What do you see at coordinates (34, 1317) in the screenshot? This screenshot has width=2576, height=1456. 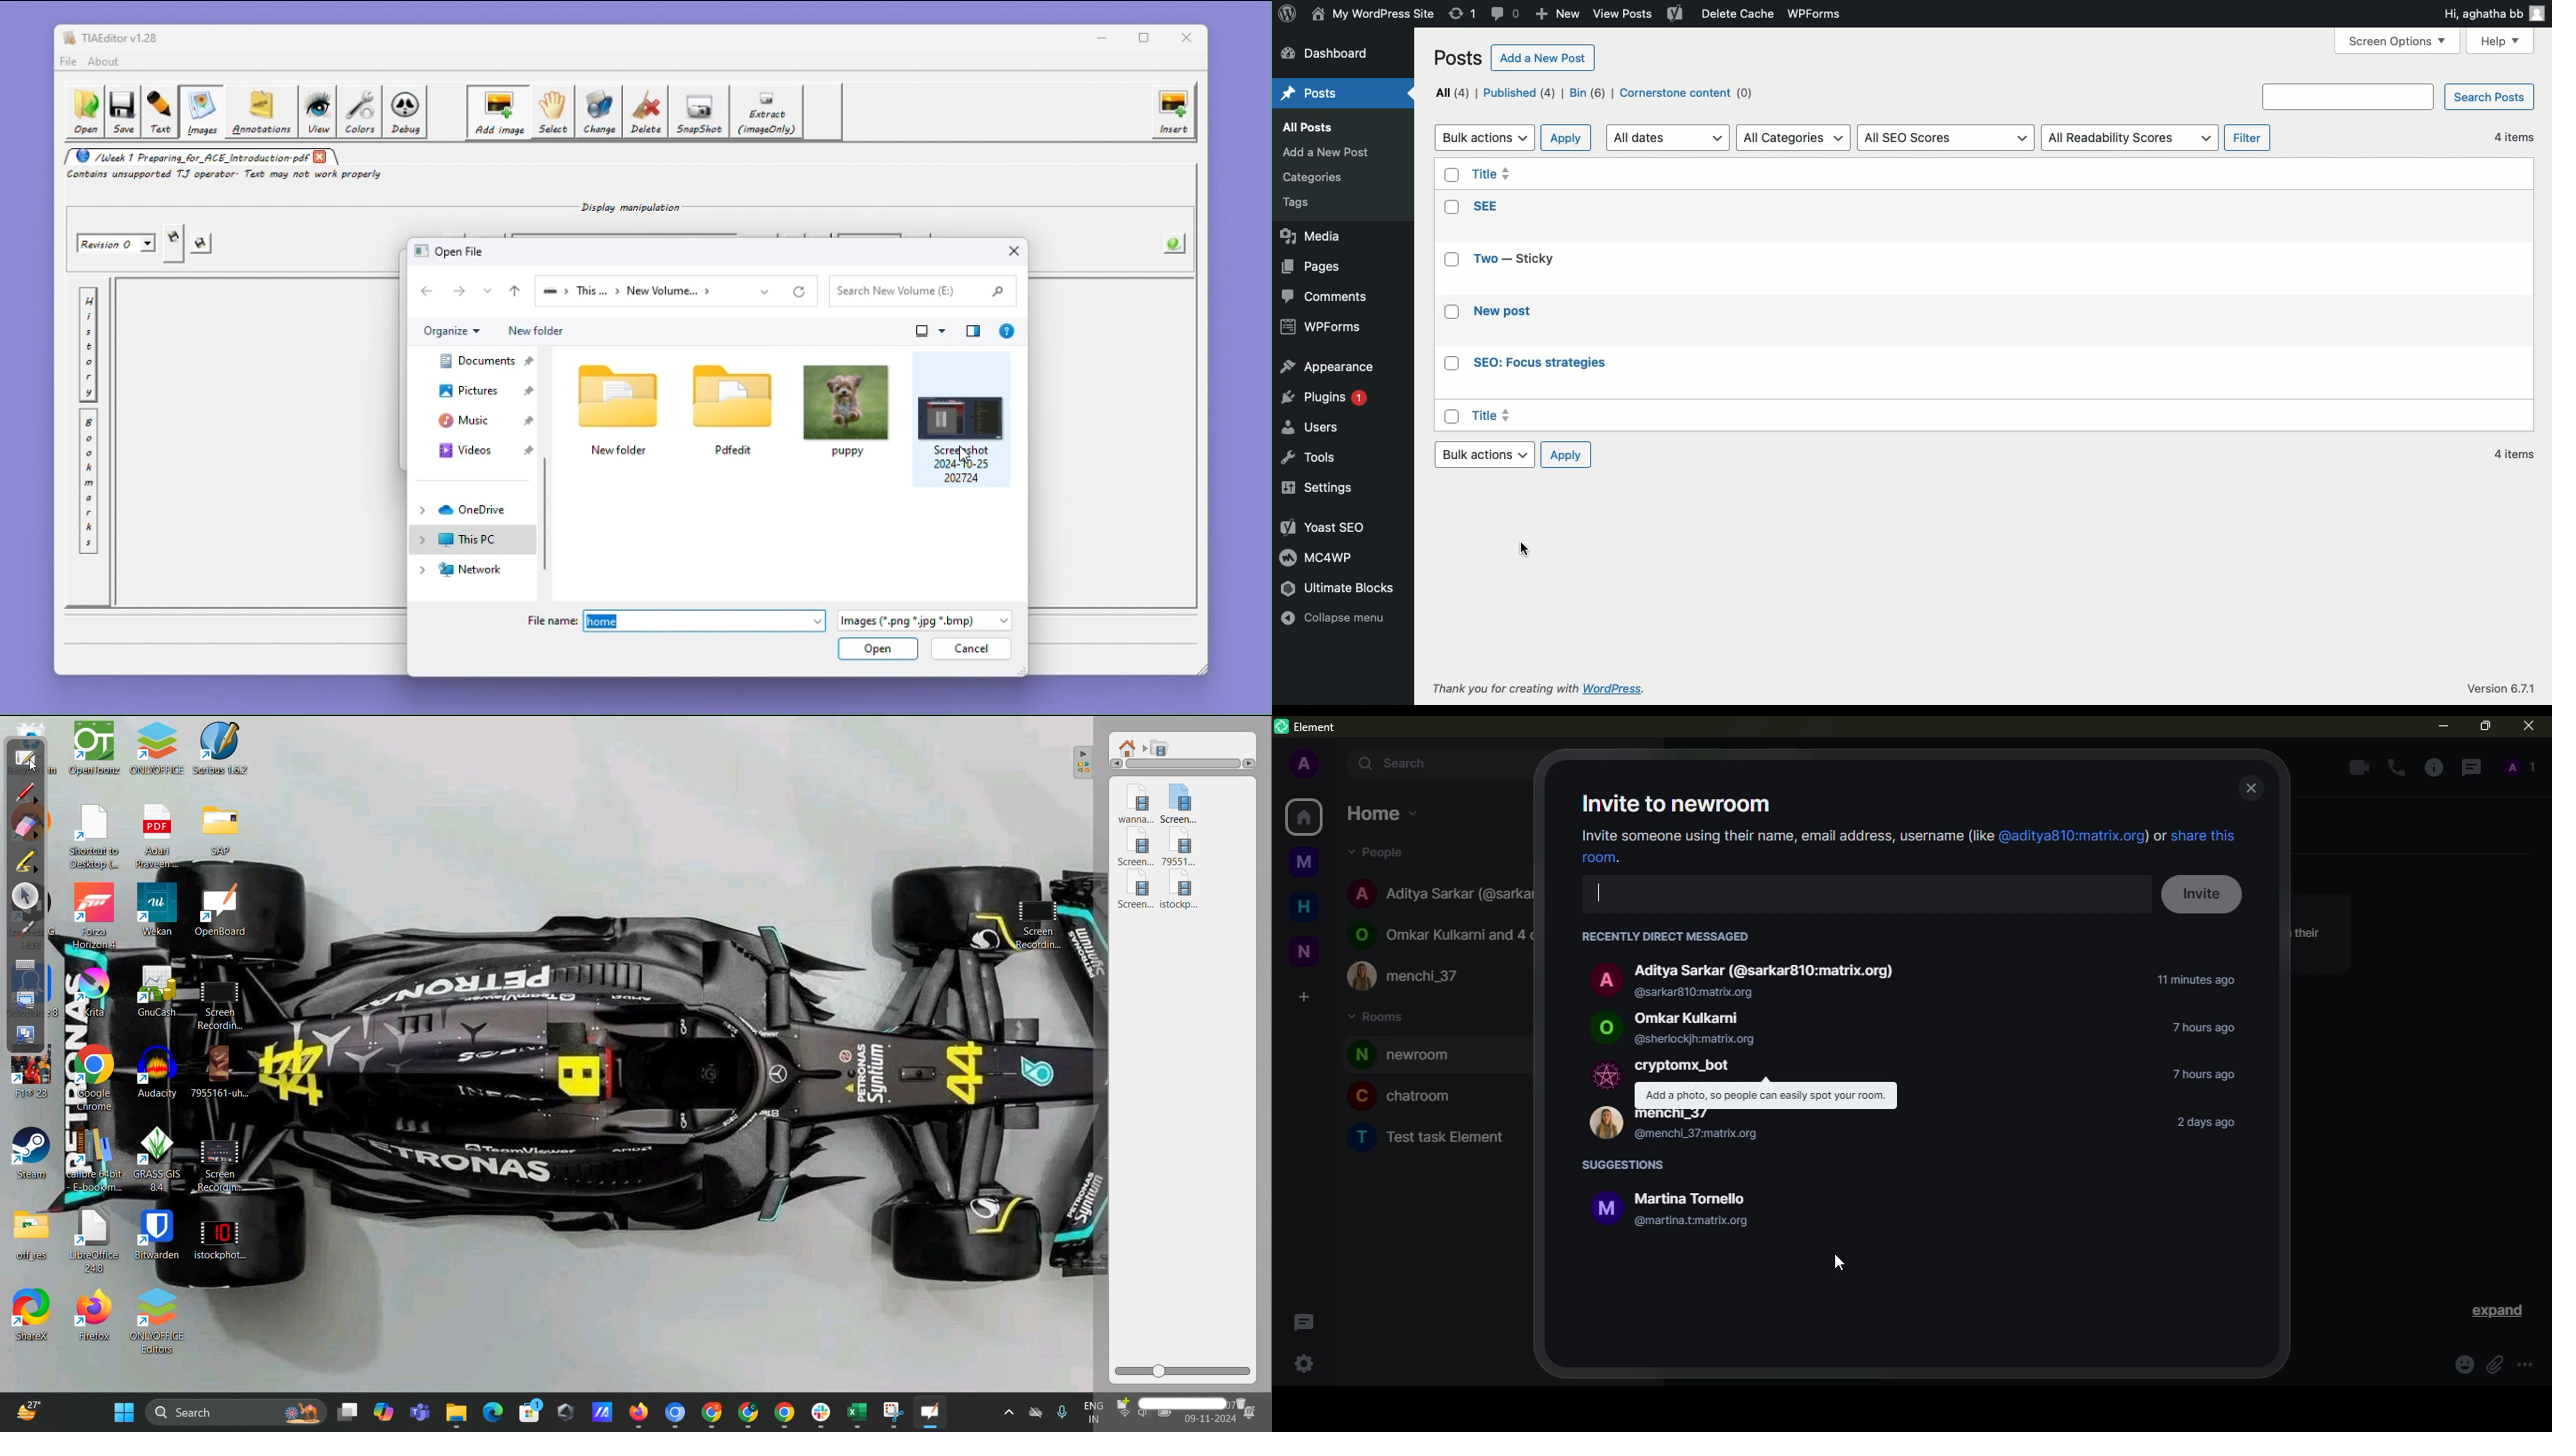 I see `ShareX` at bounding box center [34, 1317].